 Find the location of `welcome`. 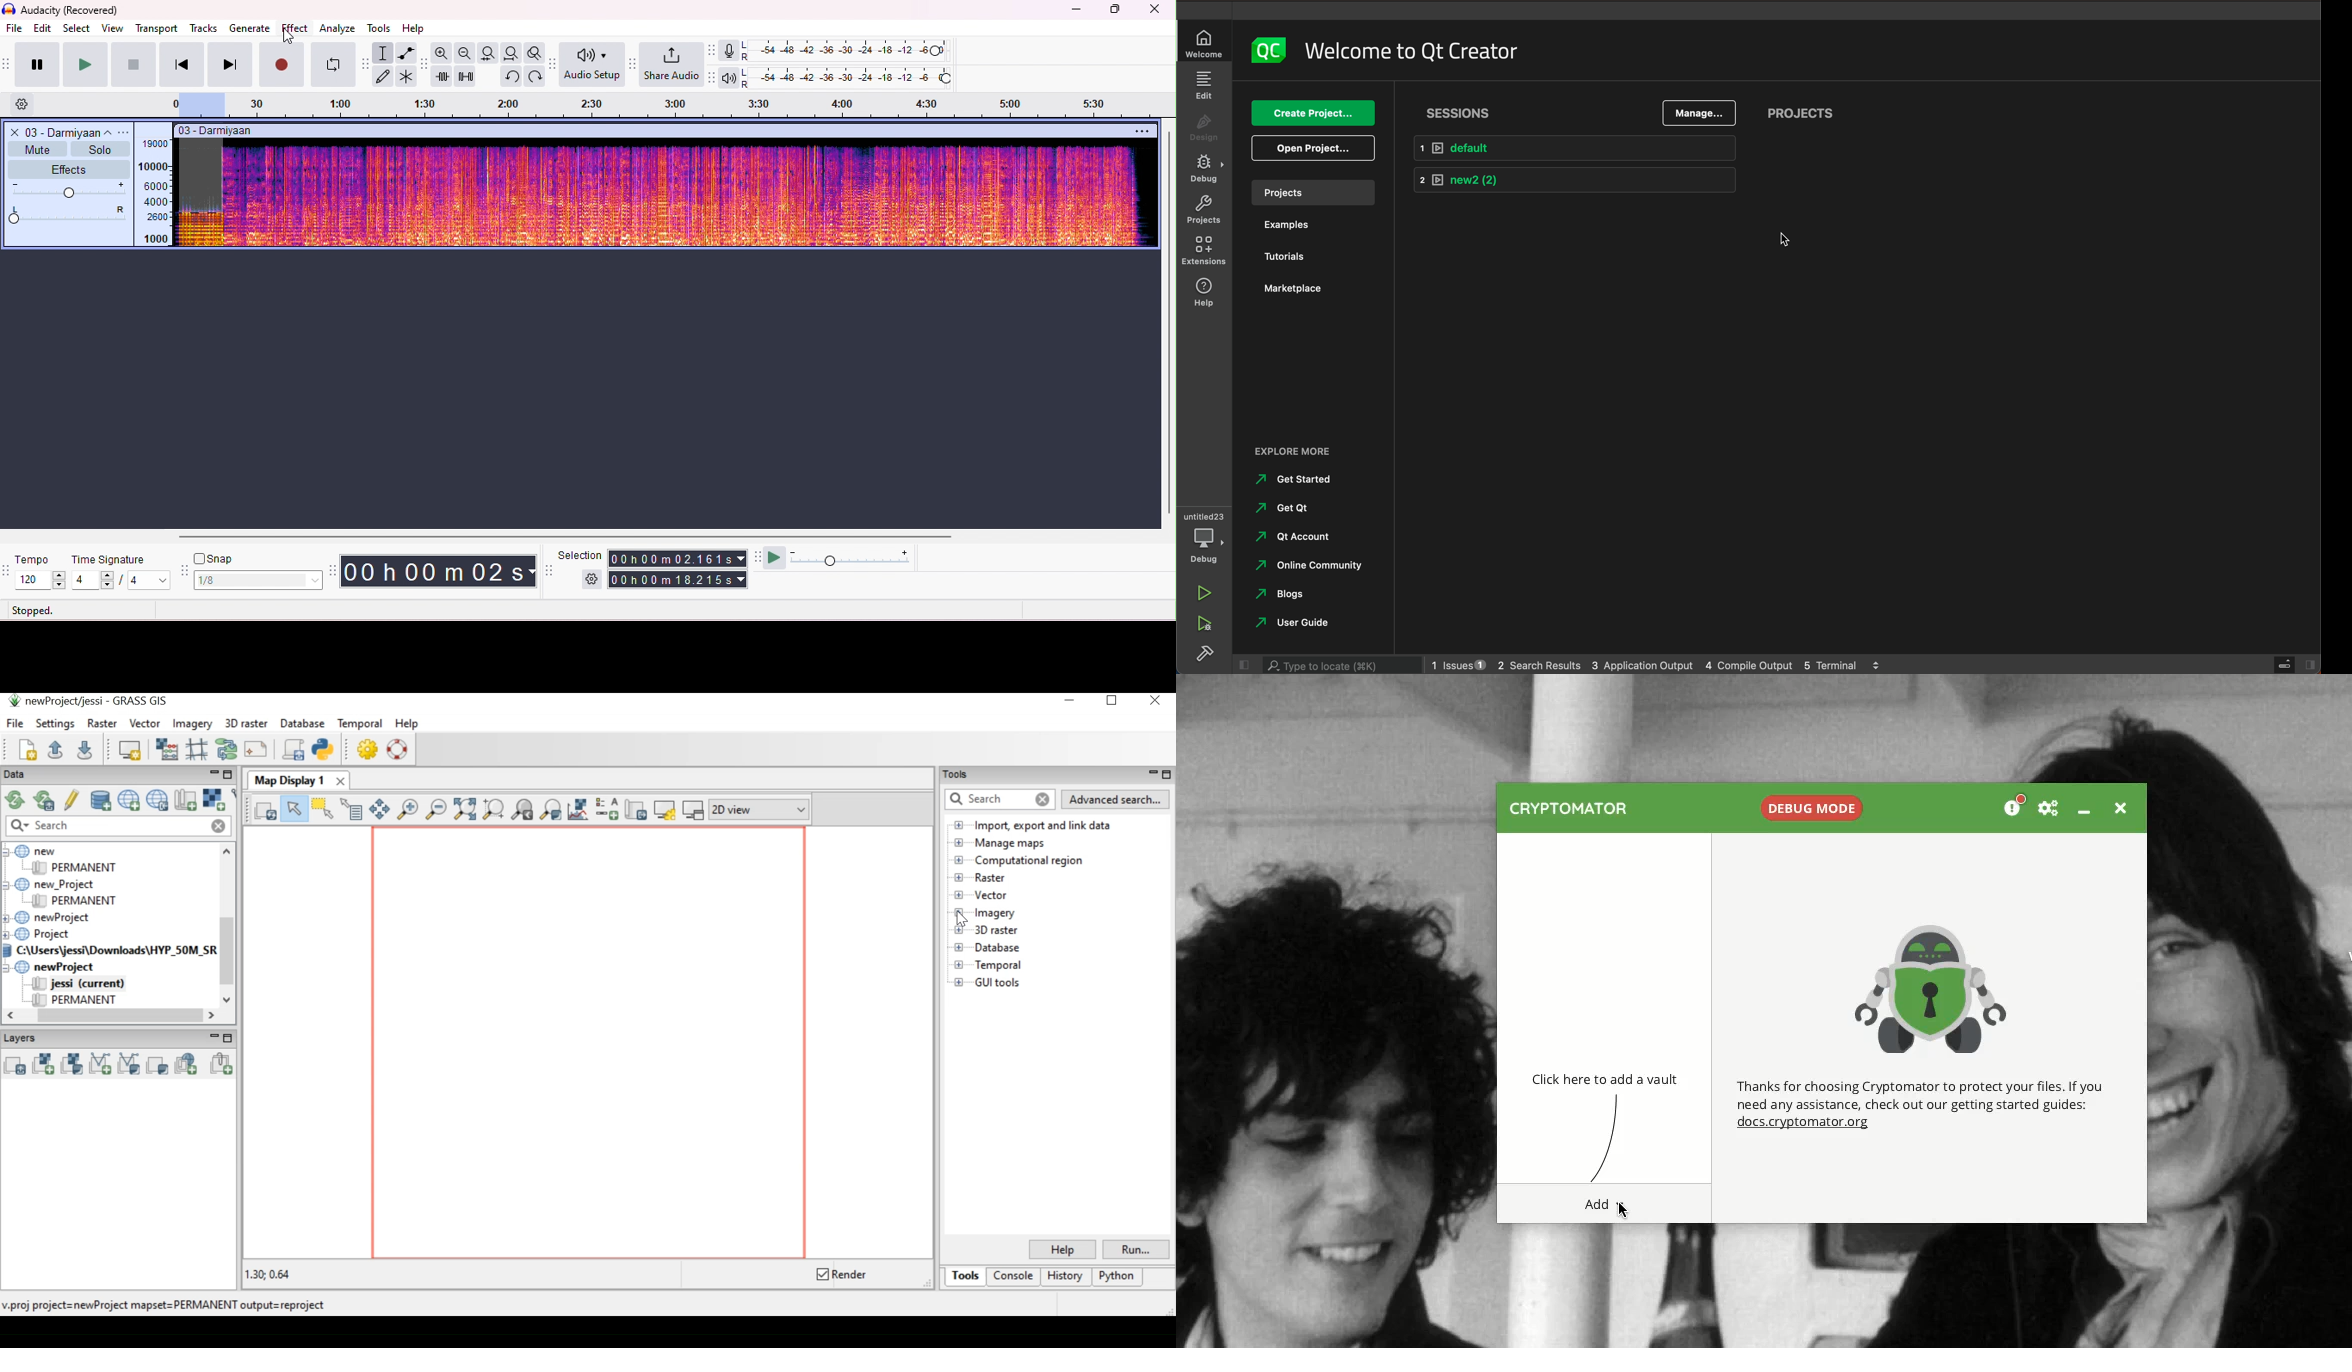

welcome is located at coordinates (1418, 51).